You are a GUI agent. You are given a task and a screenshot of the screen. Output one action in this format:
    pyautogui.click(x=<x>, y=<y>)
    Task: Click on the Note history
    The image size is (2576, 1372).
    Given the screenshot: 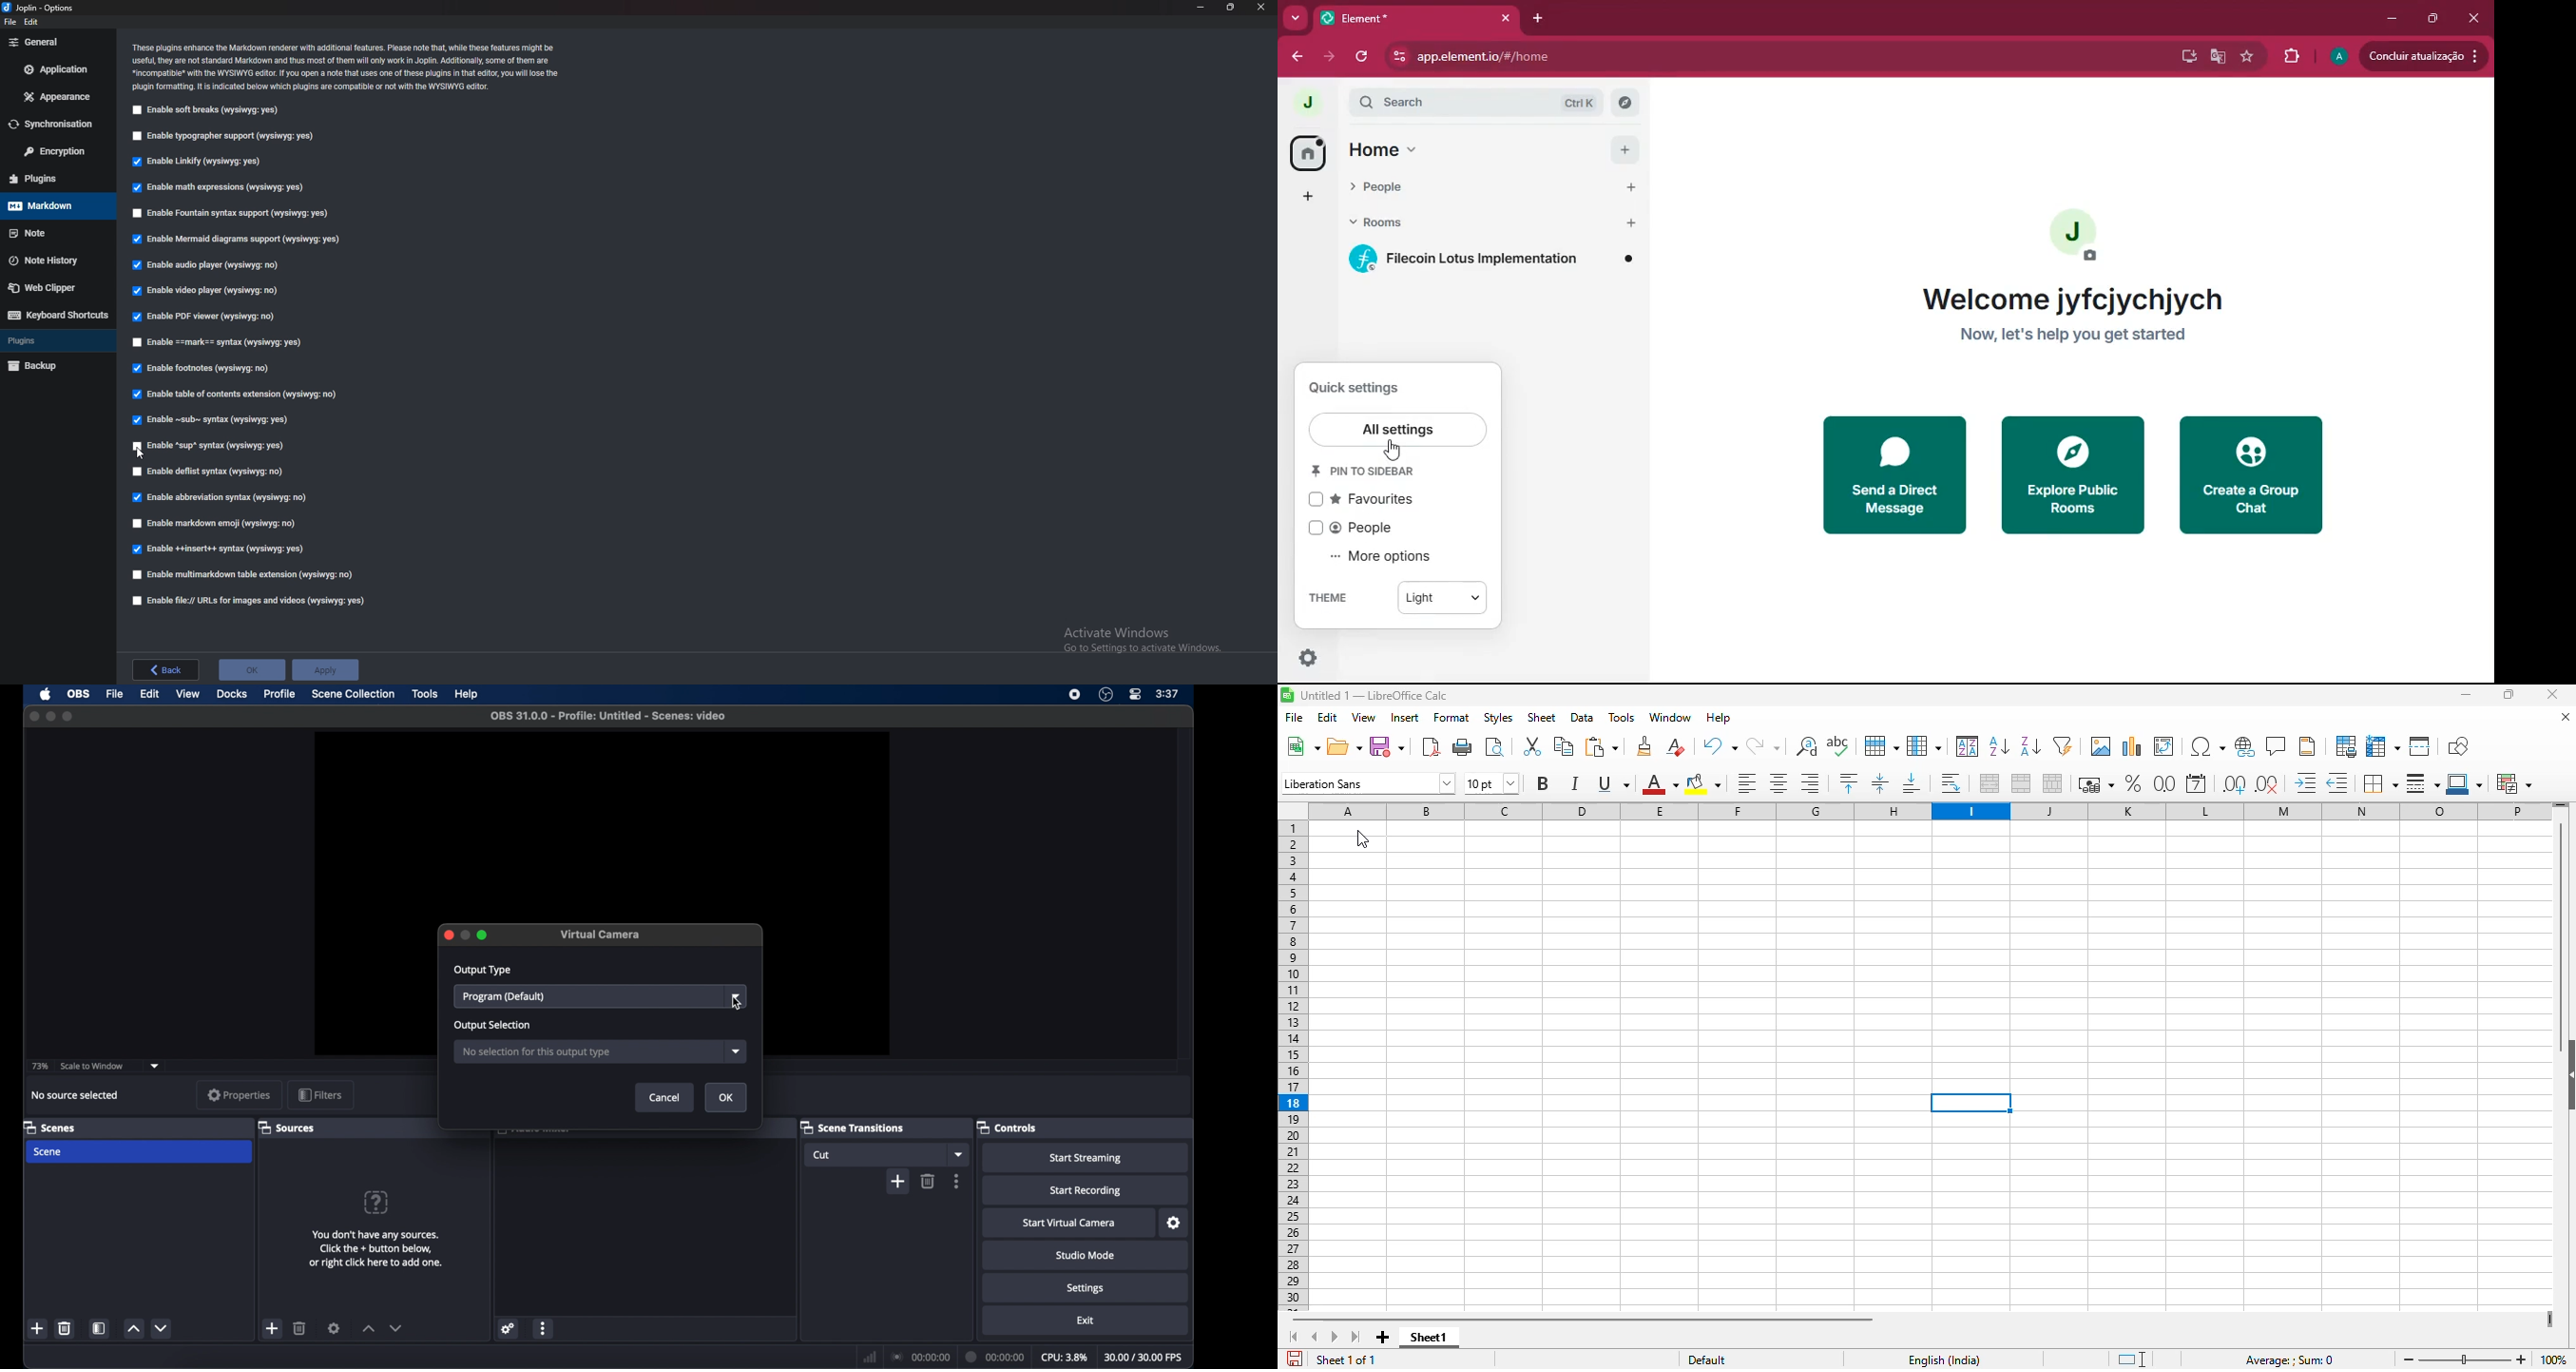 What is the action you would take?
    pyautogui.click(x=49, y=262)
    